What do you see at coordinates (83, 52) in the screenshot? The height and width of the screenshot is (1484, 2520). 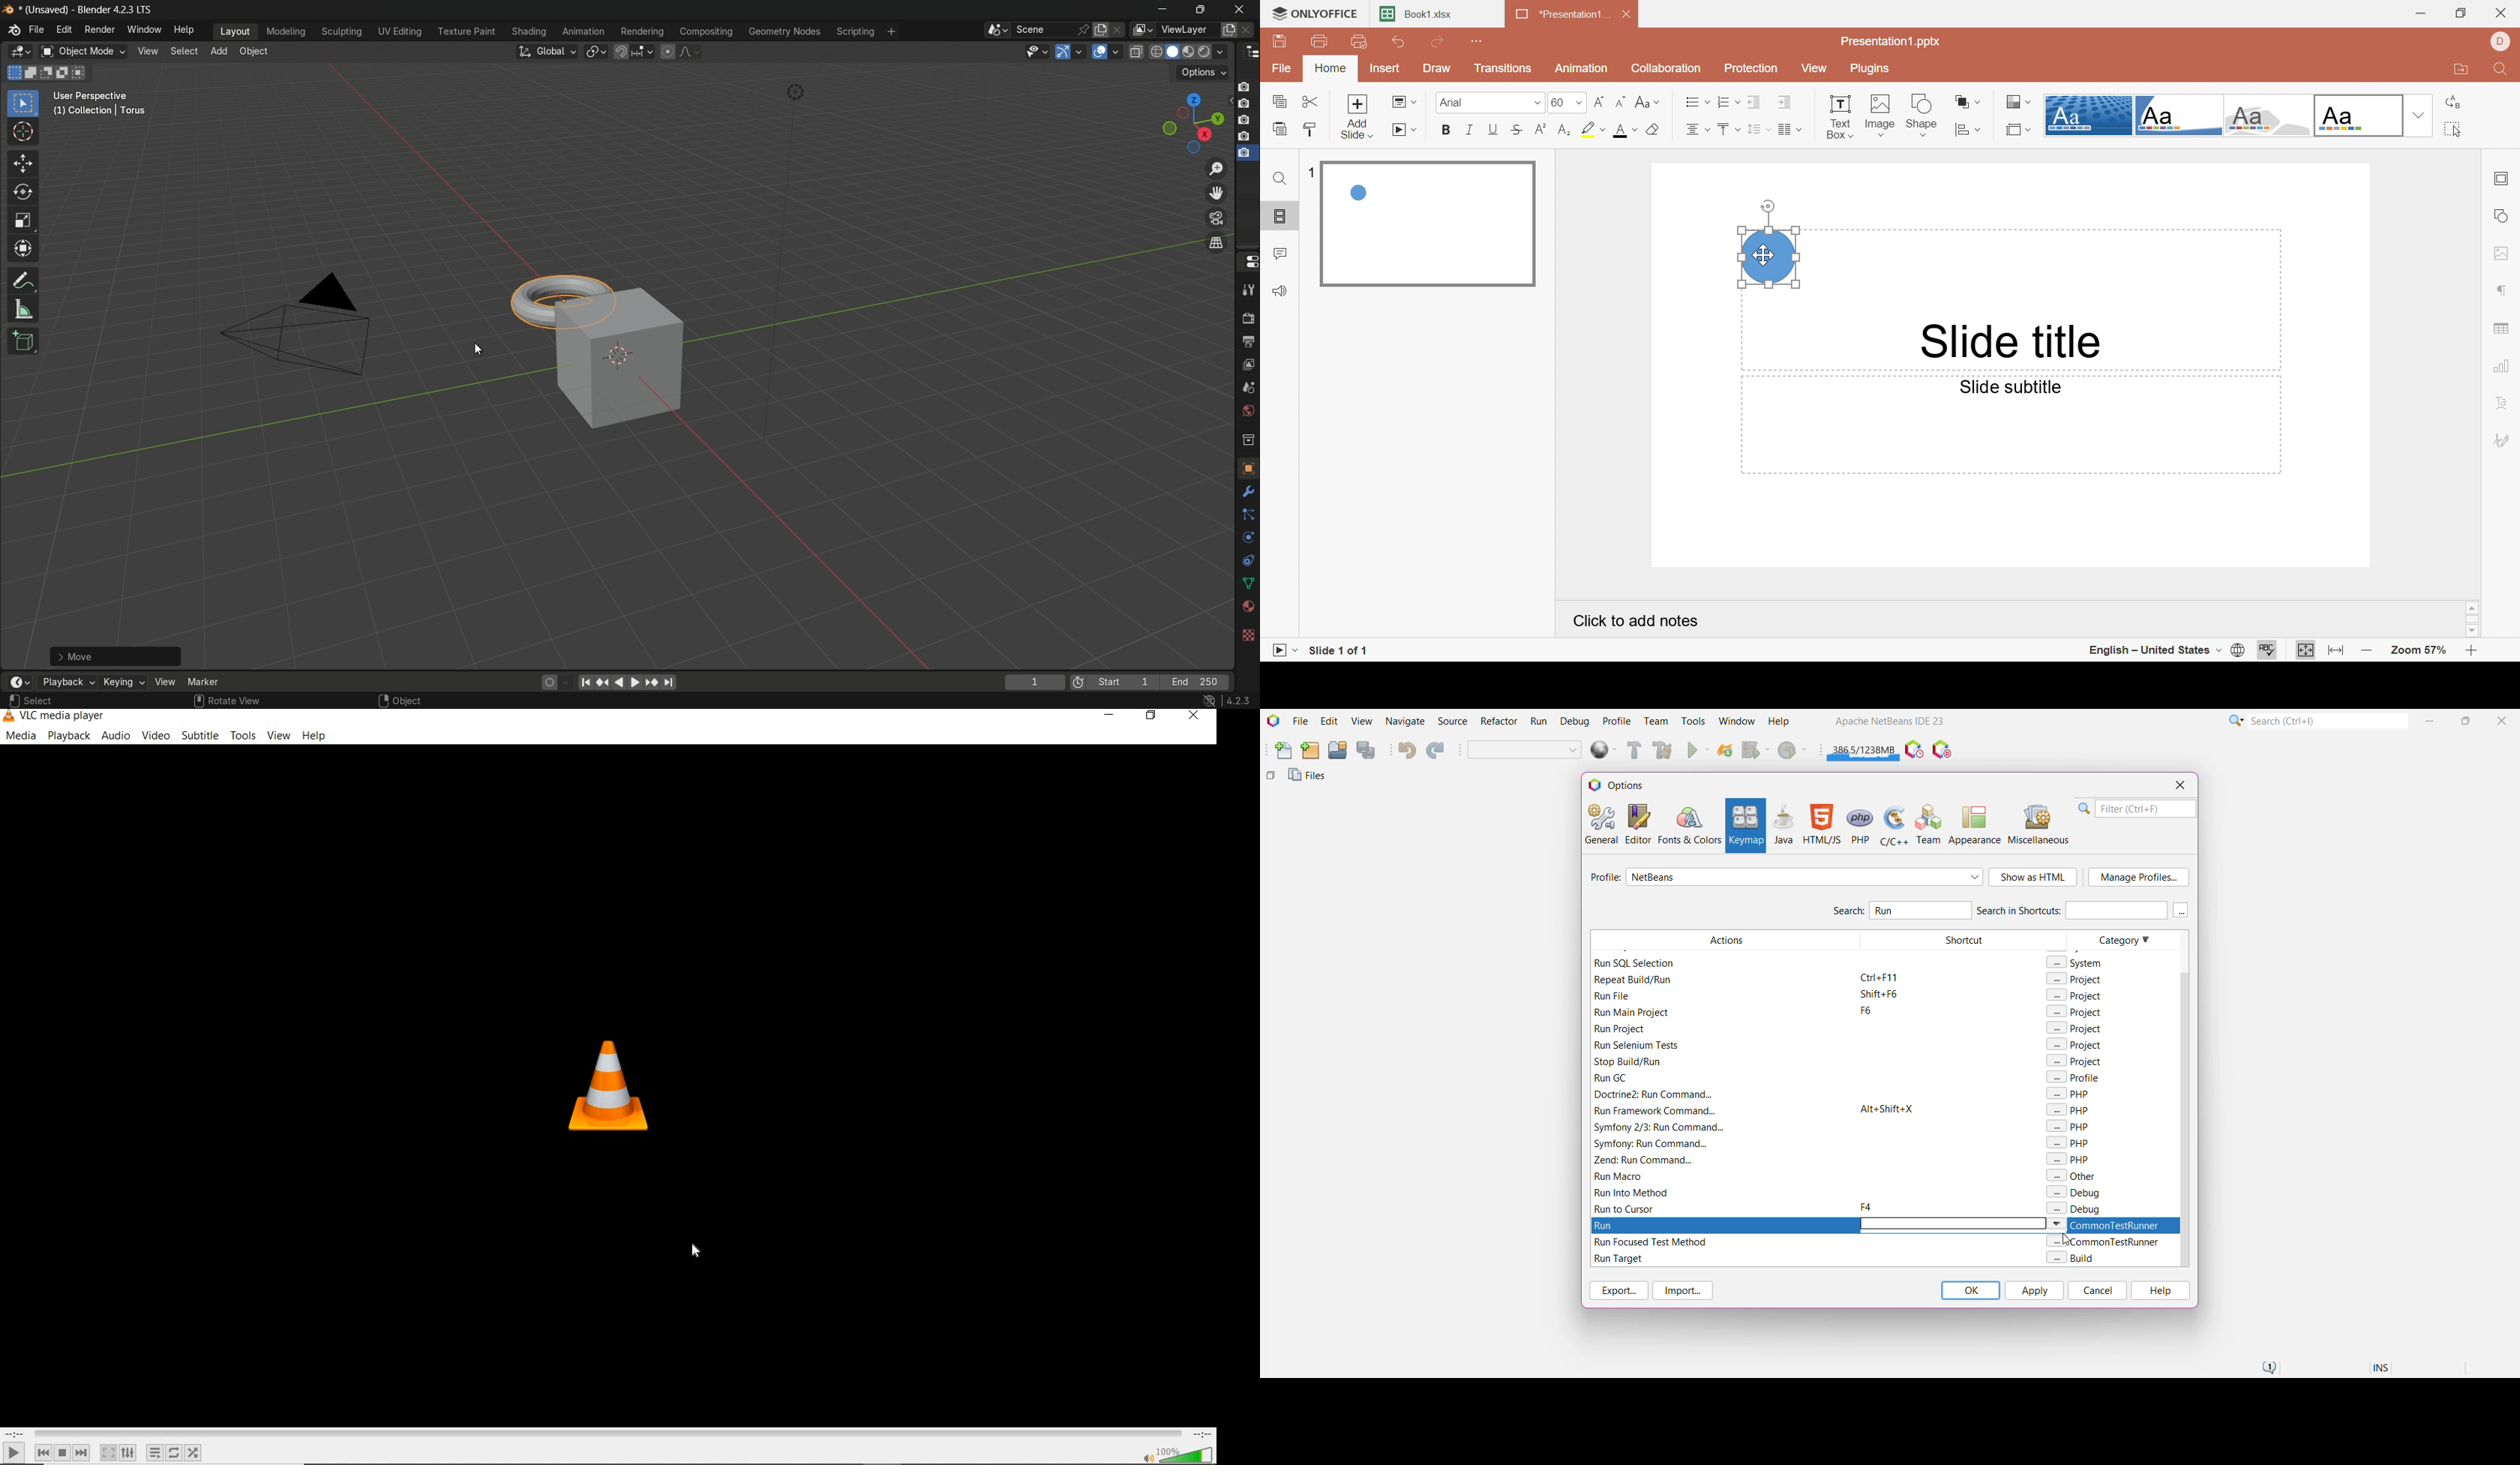 I see `object mode` at bounding box center [83, 52].